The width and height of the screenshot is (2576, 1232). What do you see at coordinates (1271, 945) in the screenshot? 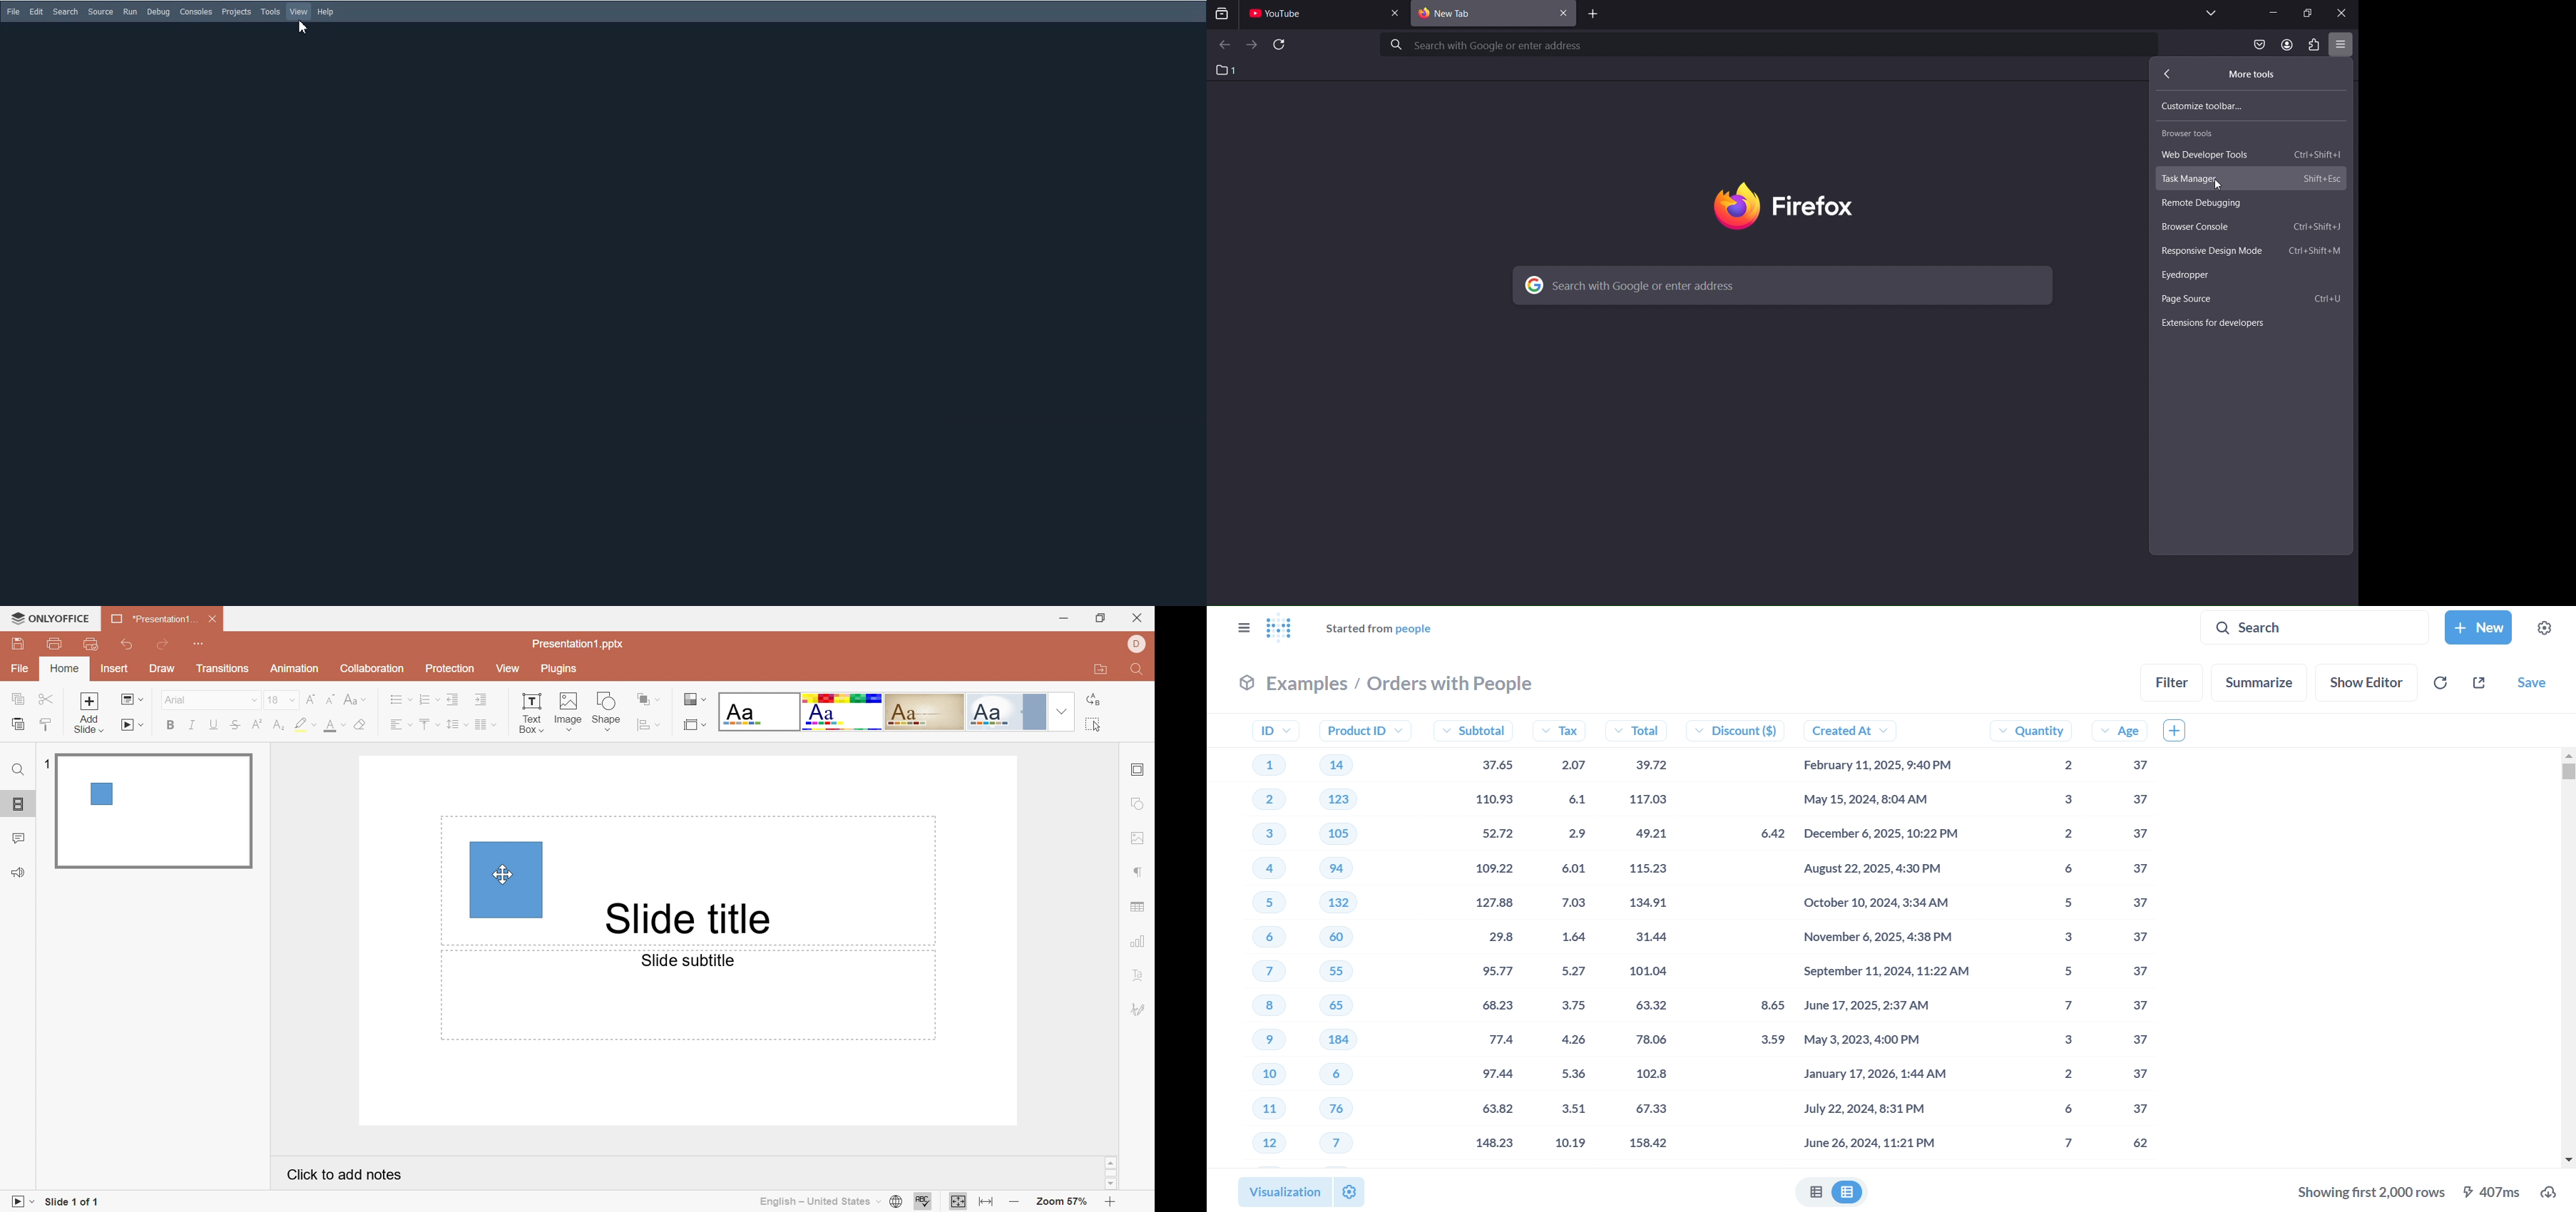
I see `ID's` at bounding box center [1271, 945].